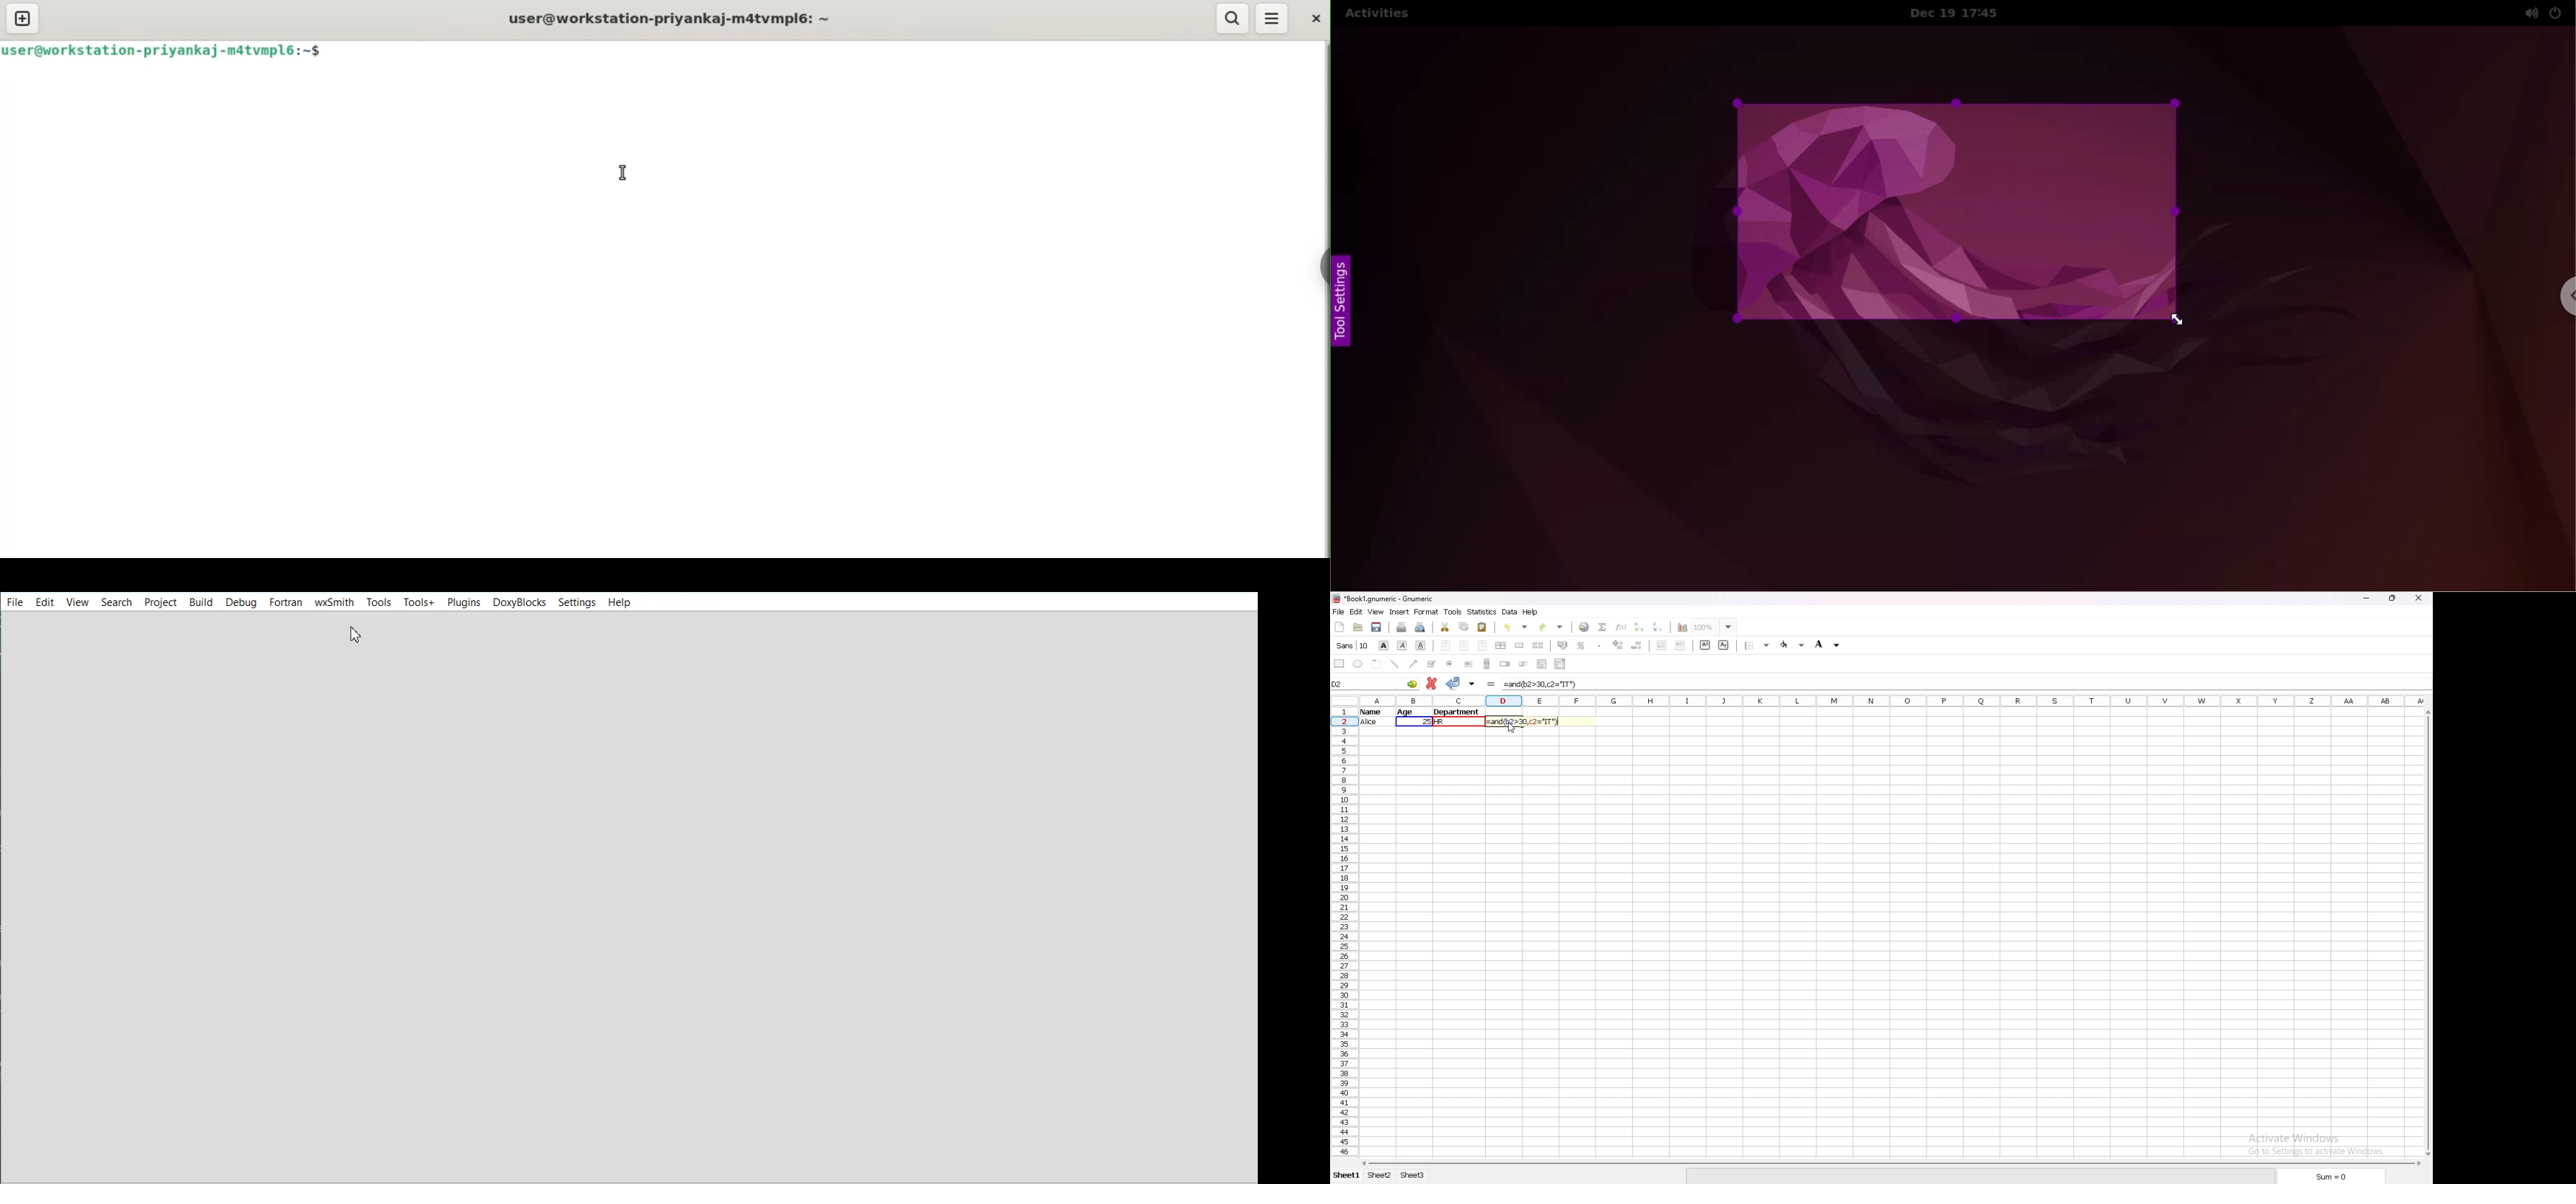 The height and width of the screenshot is (1204, 2576). I want to click on cursor, so click(1512, 728).